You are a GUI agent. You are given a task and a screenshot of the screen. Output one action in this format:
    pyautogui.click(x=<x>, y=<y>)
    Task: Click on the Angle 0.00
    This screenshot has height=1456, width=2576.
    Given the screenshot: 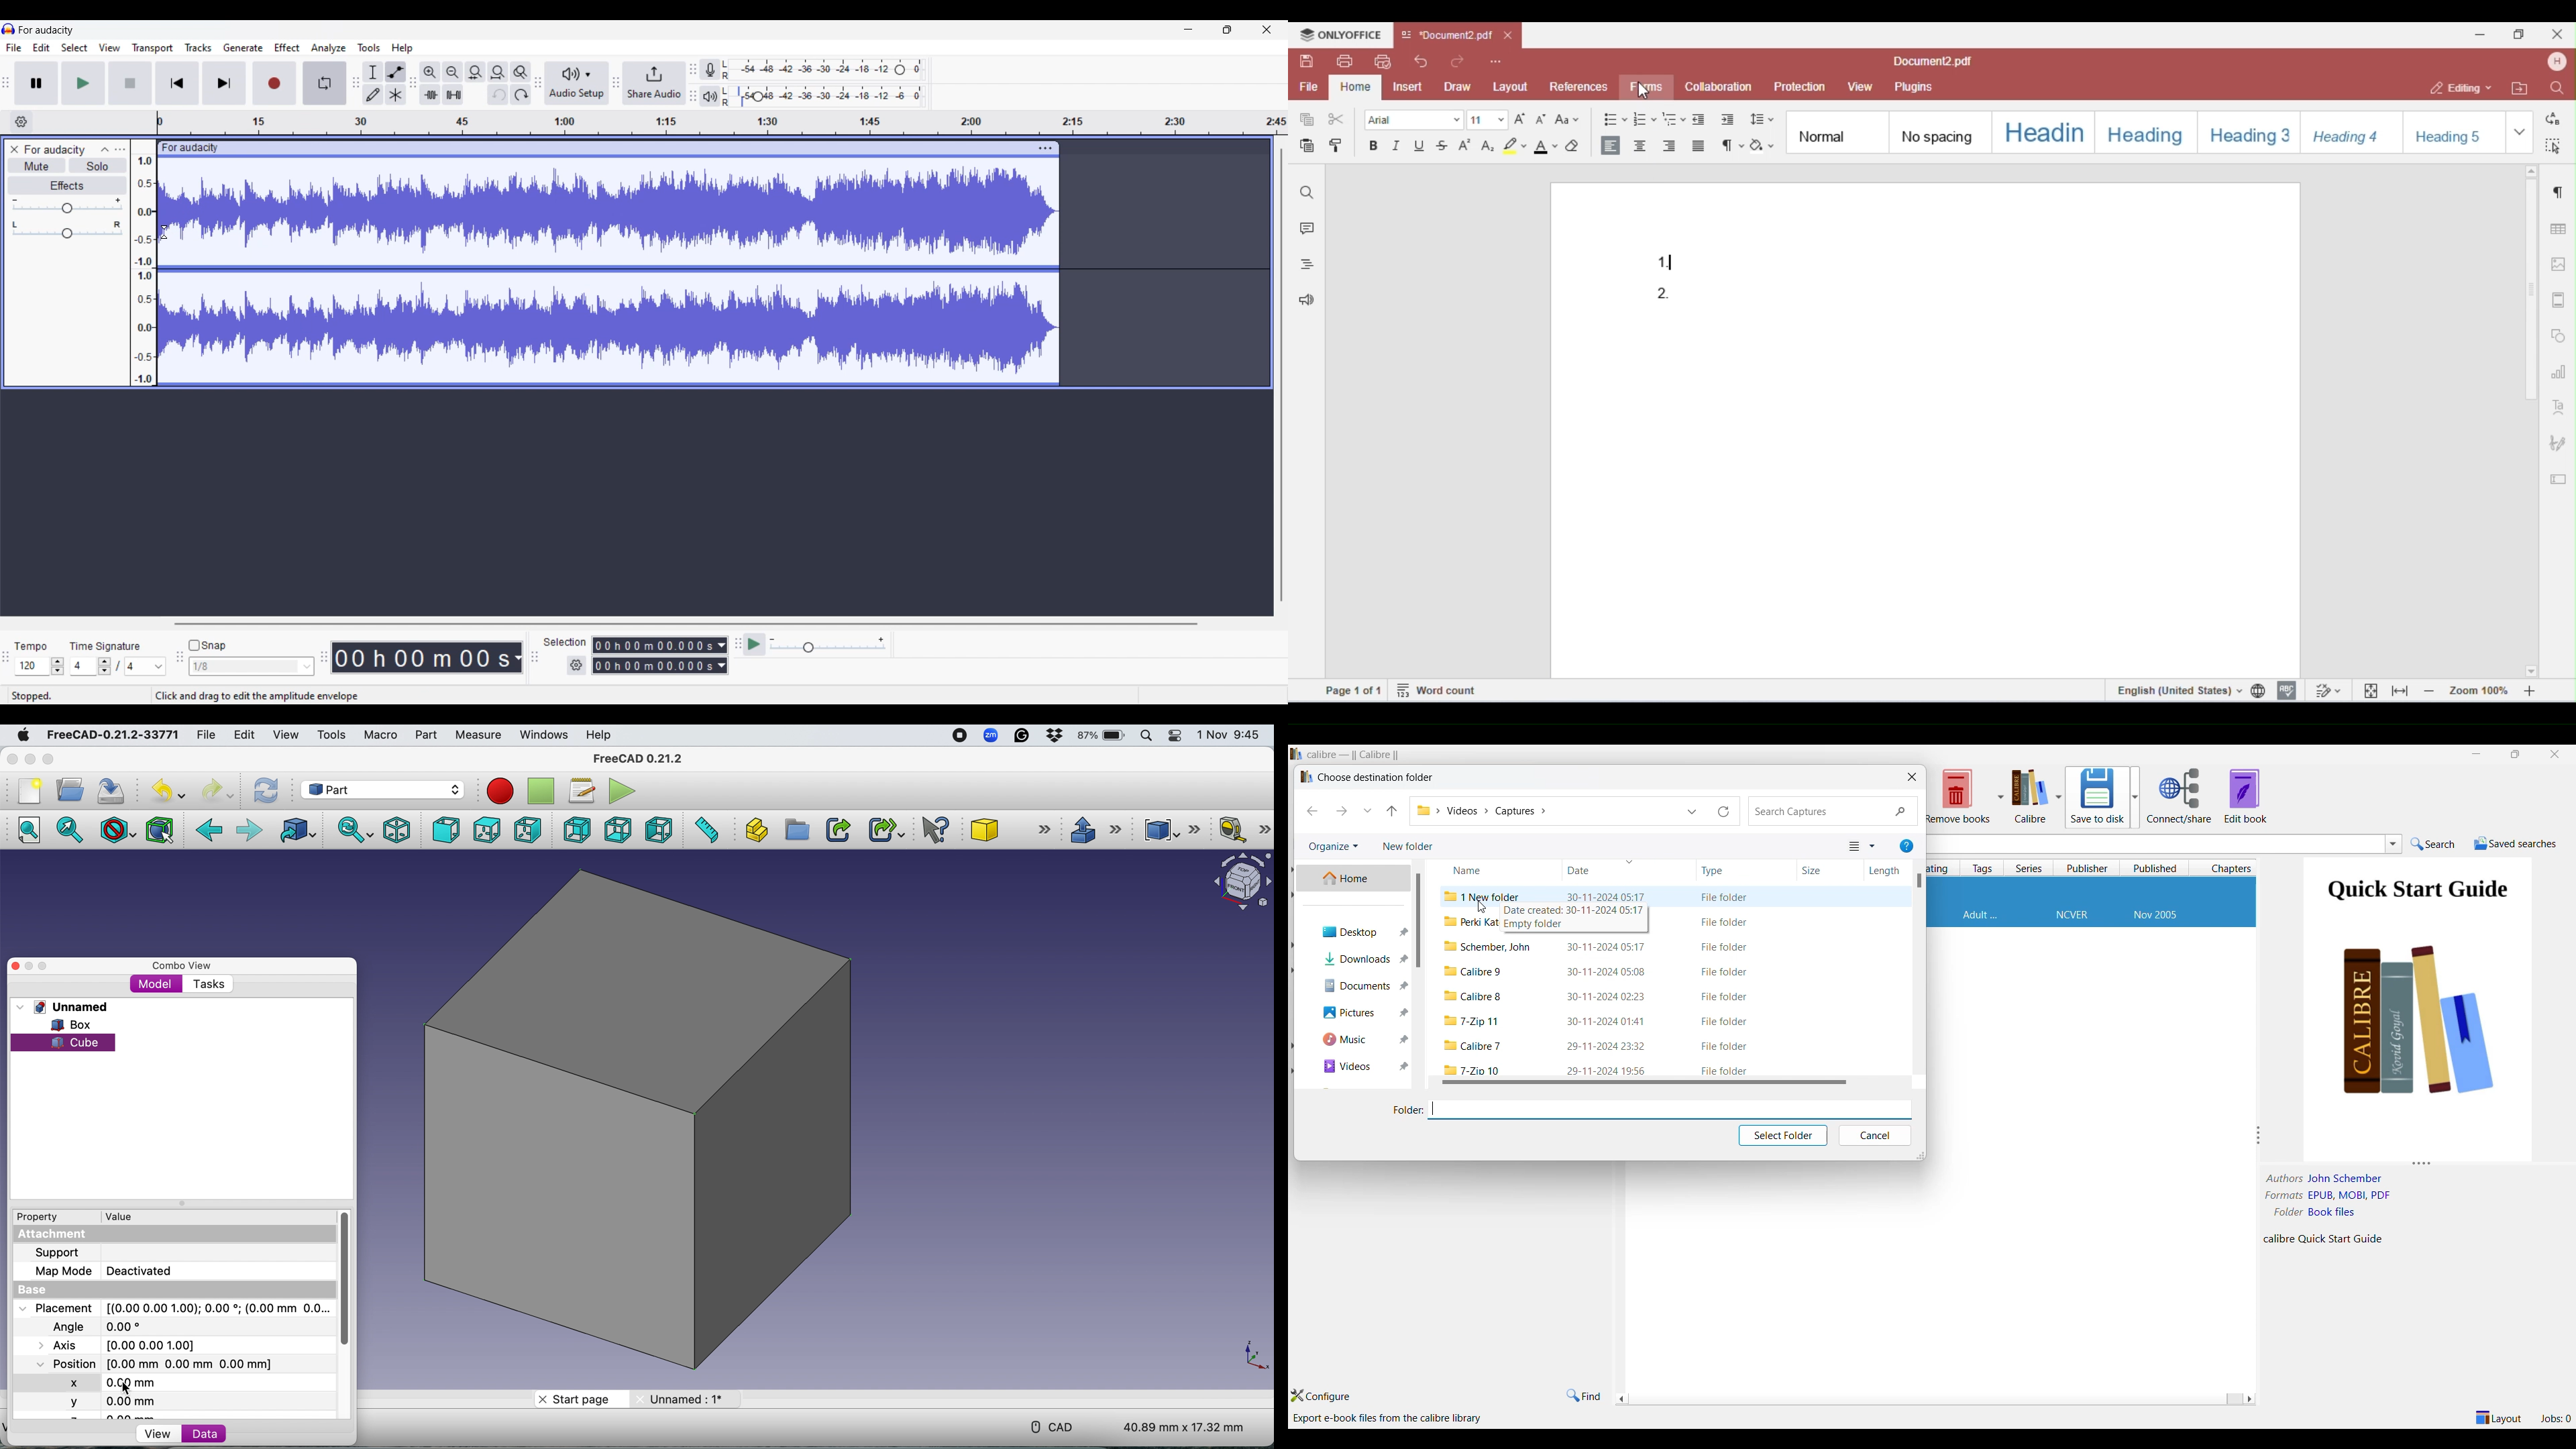 What is the action you would take?
    pyautogui.click(x=104, y=1327)
    